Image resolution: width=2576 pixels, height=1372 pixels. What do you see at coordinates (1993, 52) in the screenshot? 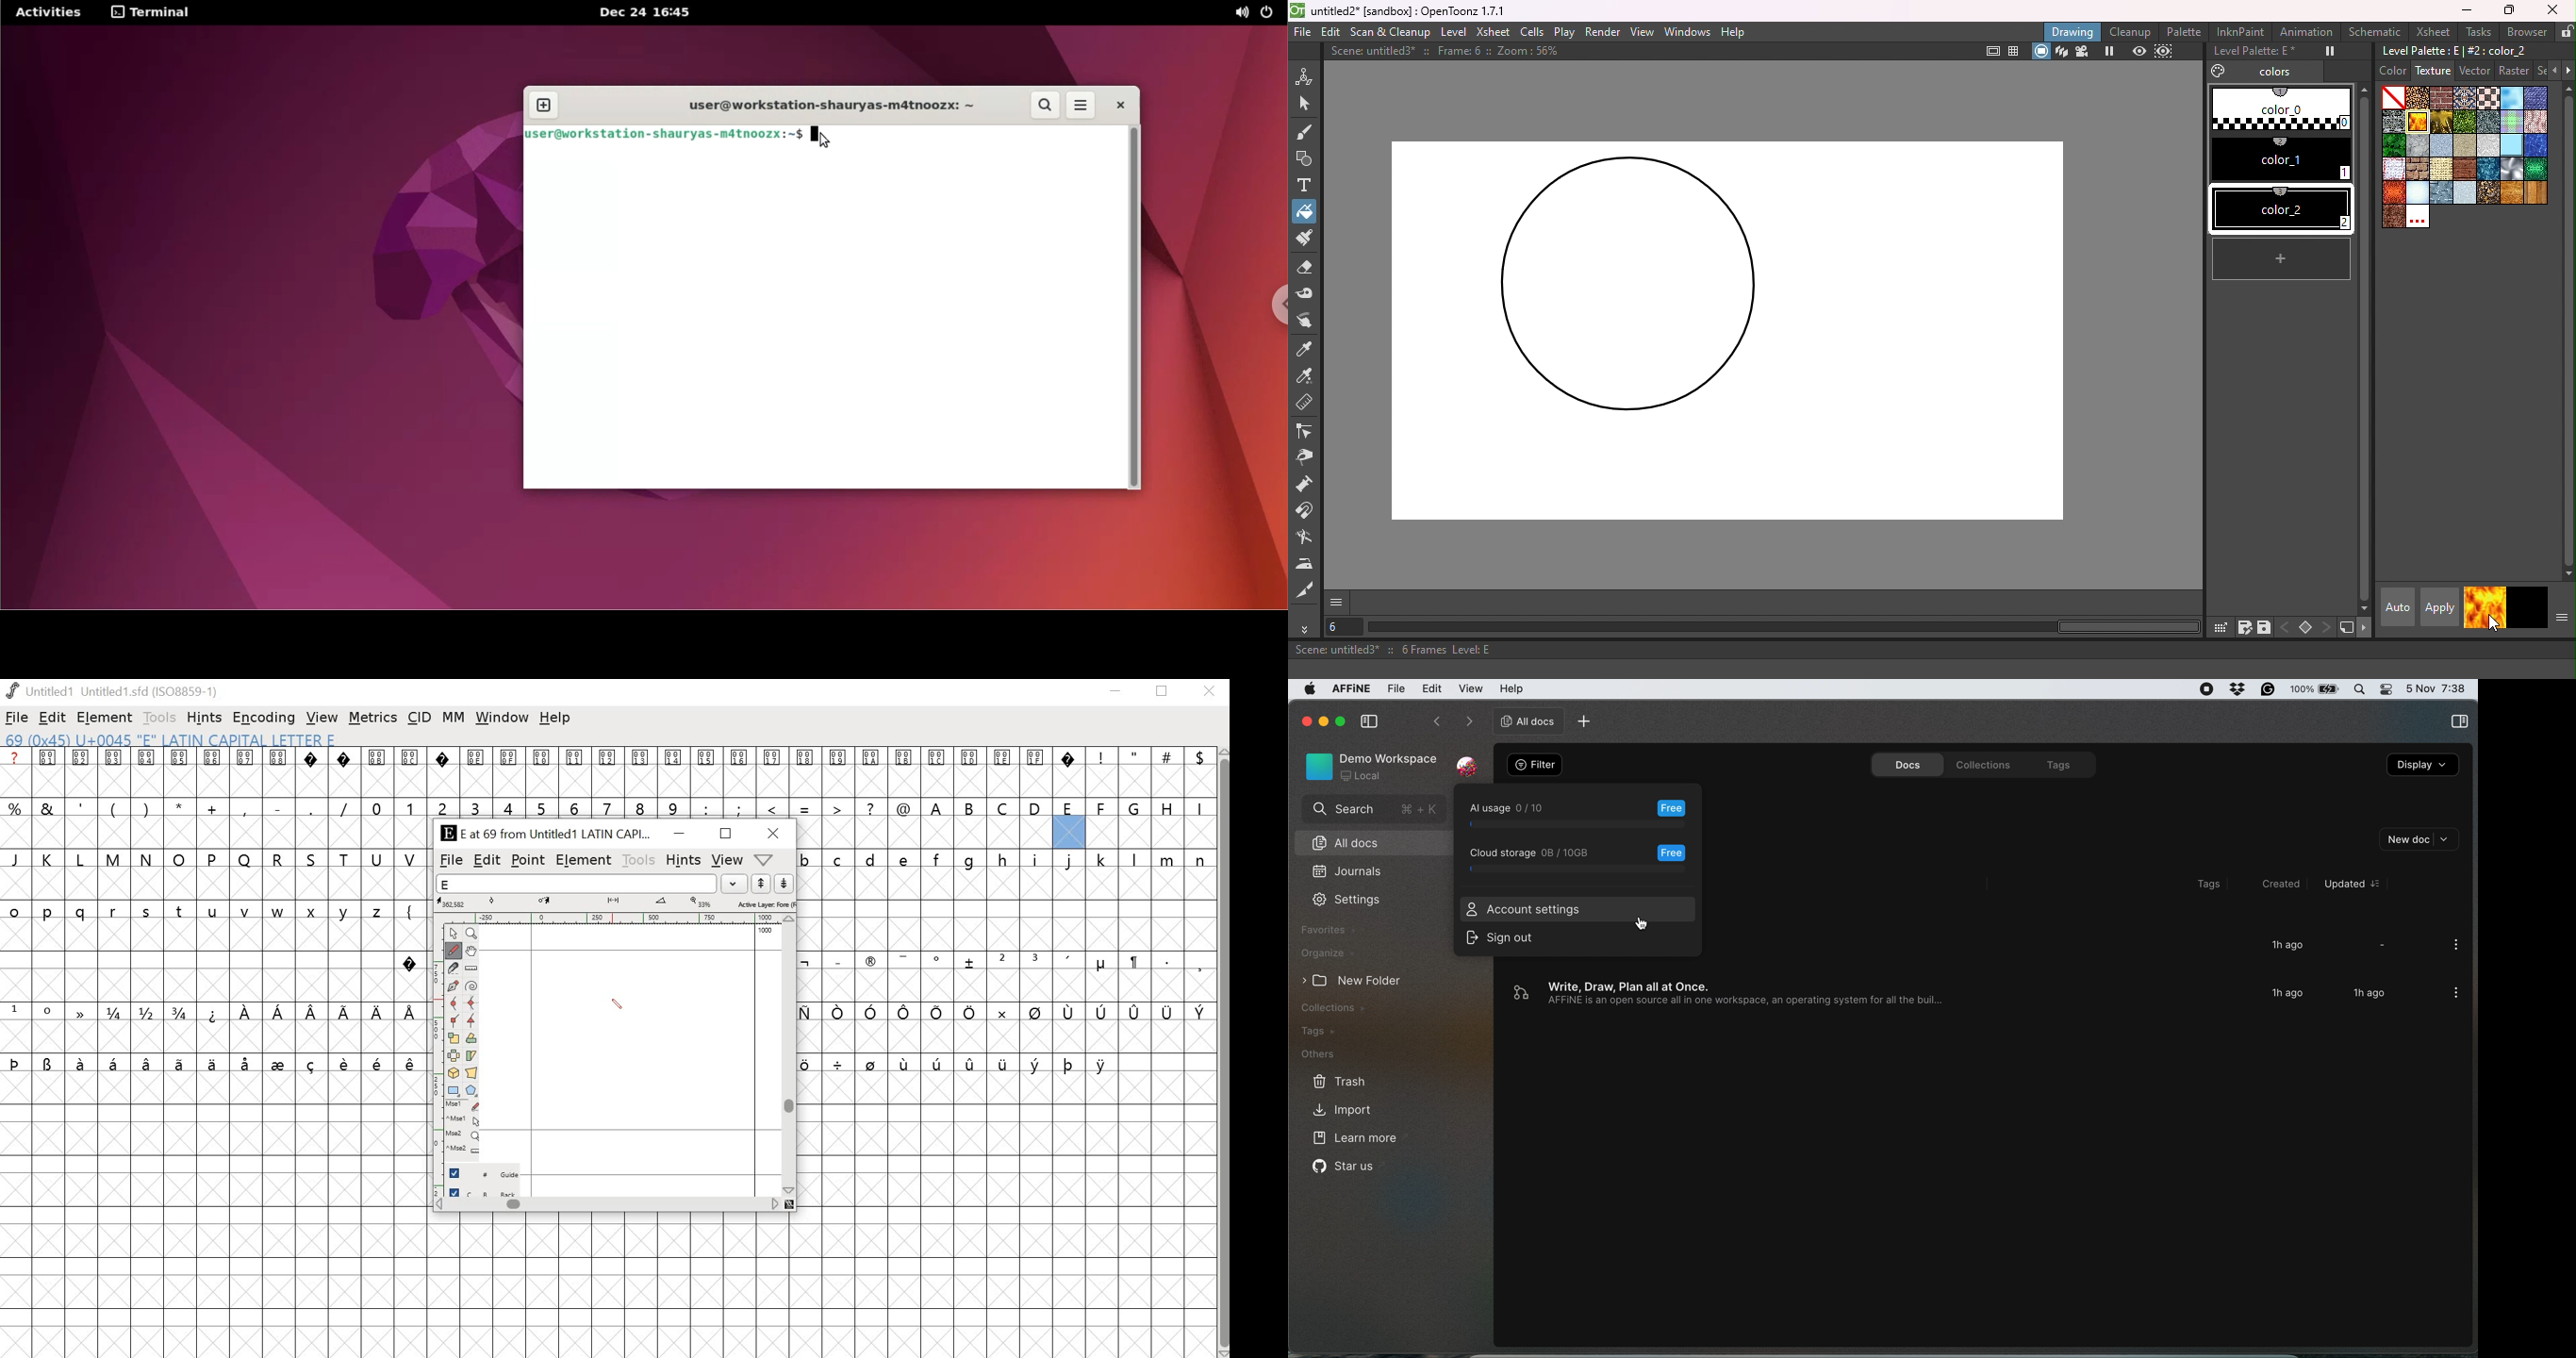
I see `Safe area` at bounding box center [1993, 52].